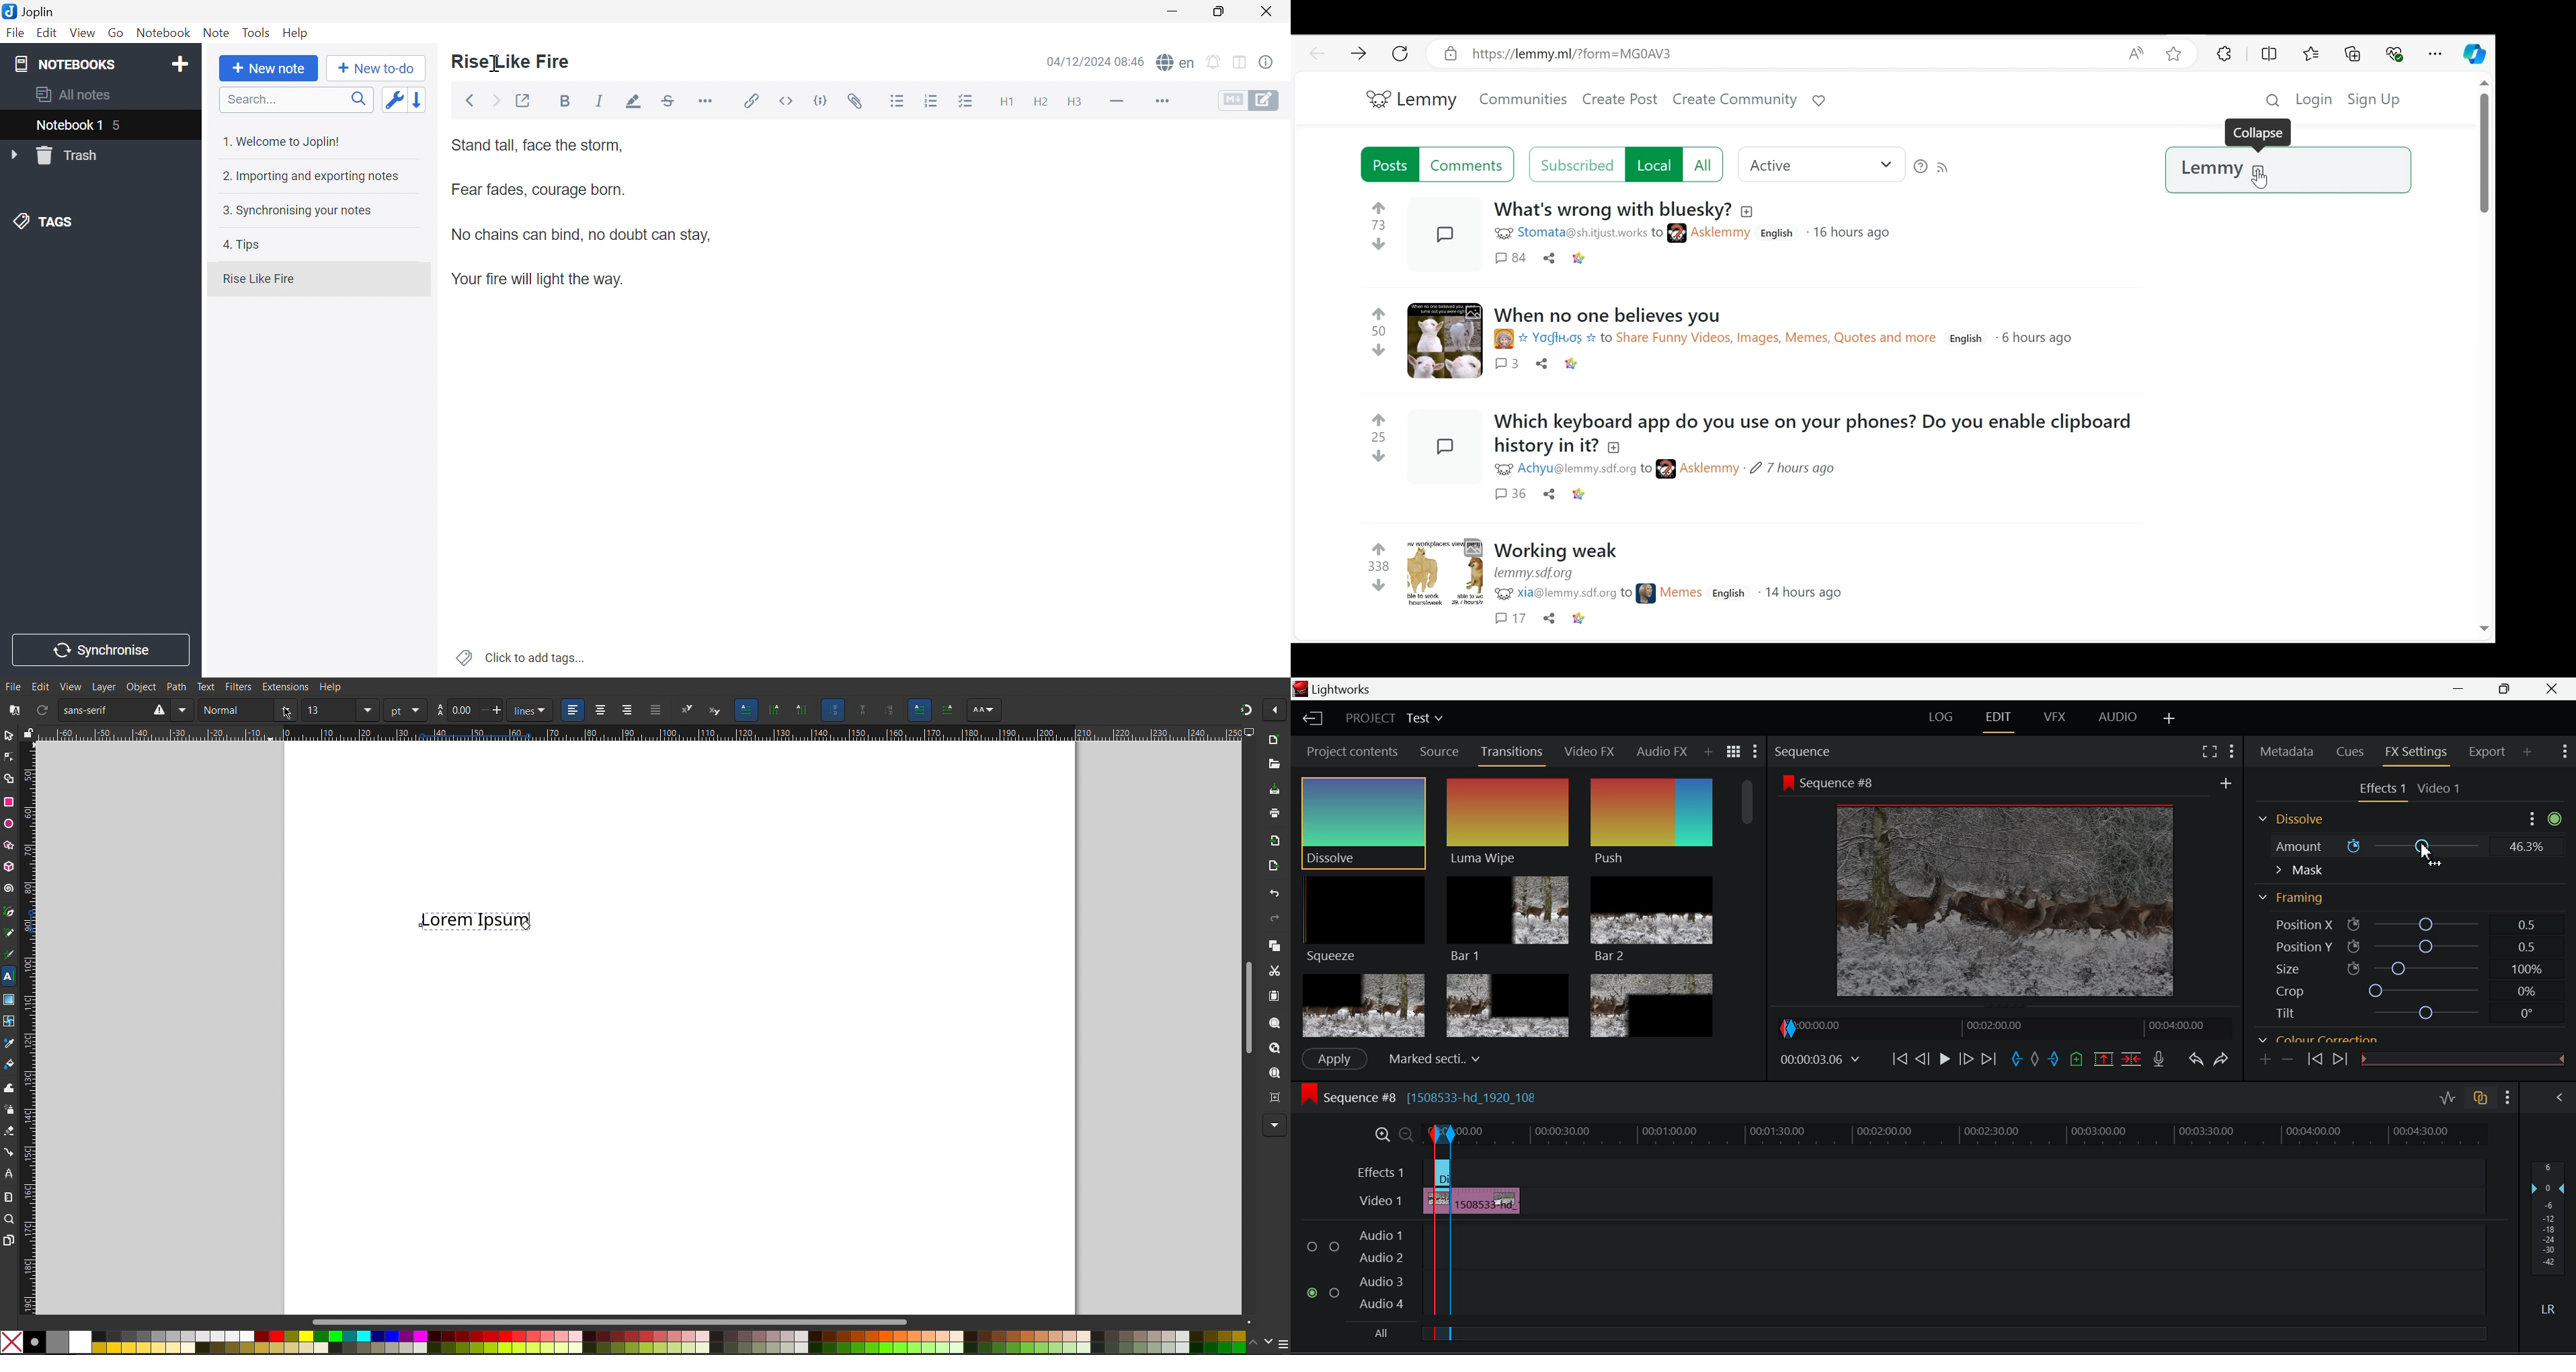 This screenshot has width=2576, height=1372. I want to click on Heading 1, so click(1006, 101).